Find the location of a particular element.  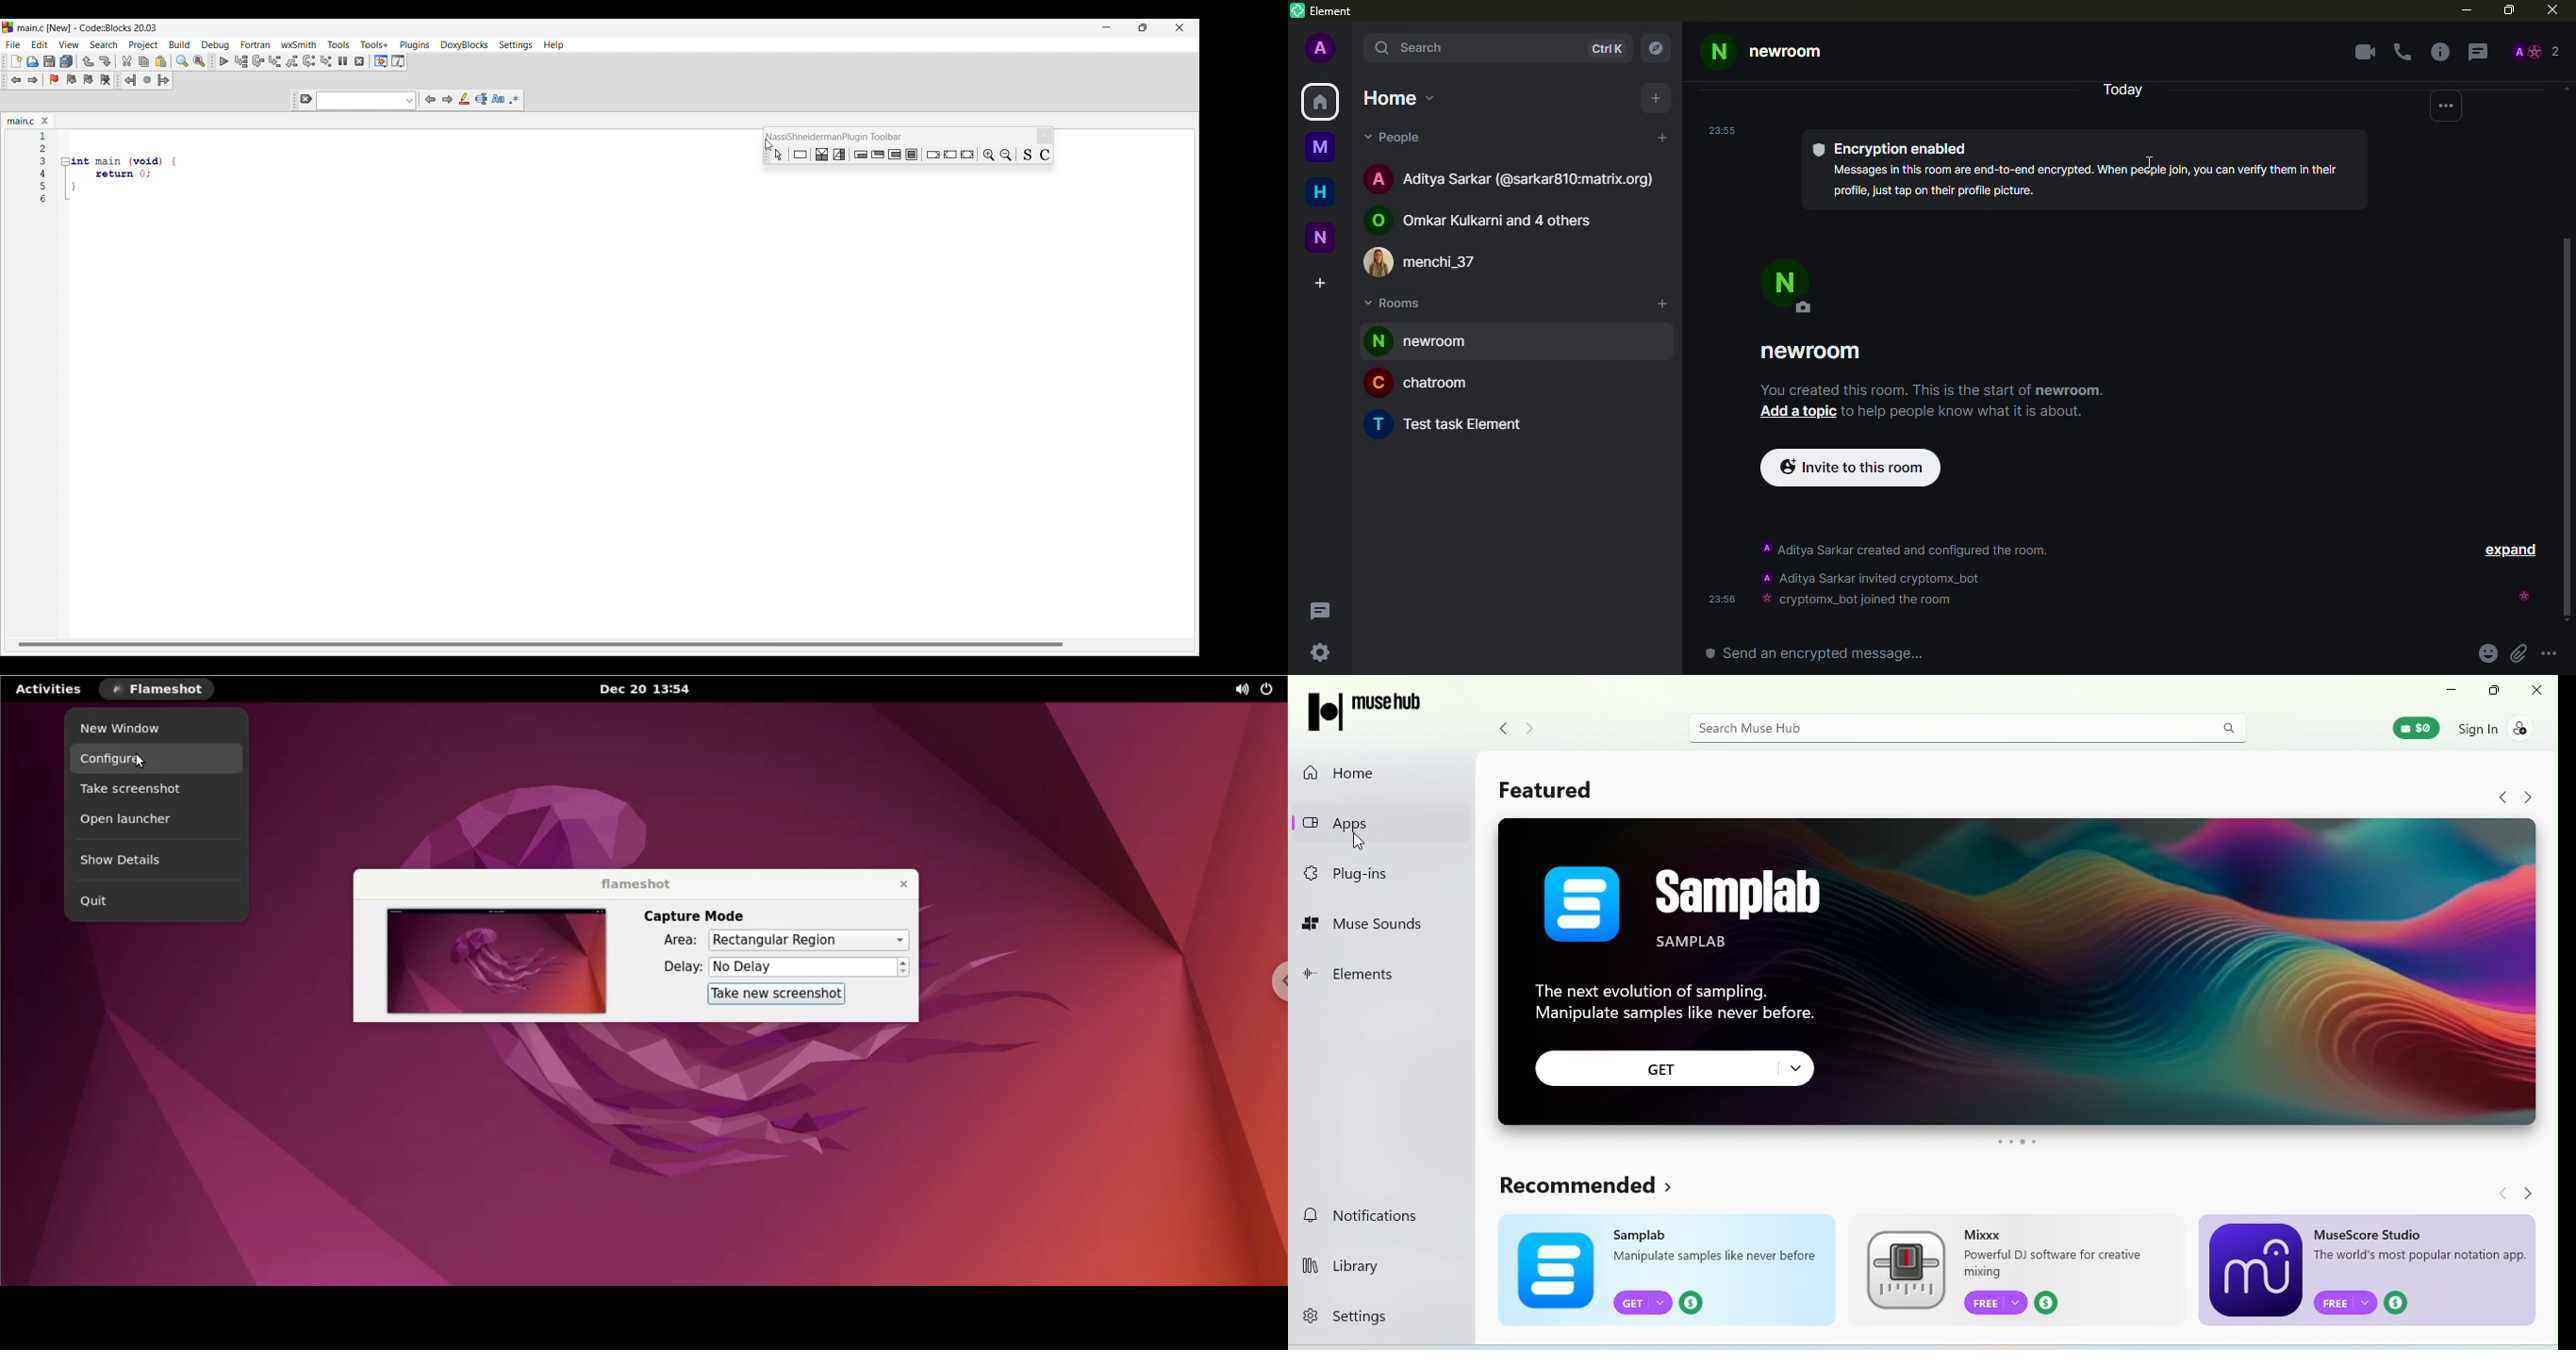

Find is located at coordinates (182, 61).